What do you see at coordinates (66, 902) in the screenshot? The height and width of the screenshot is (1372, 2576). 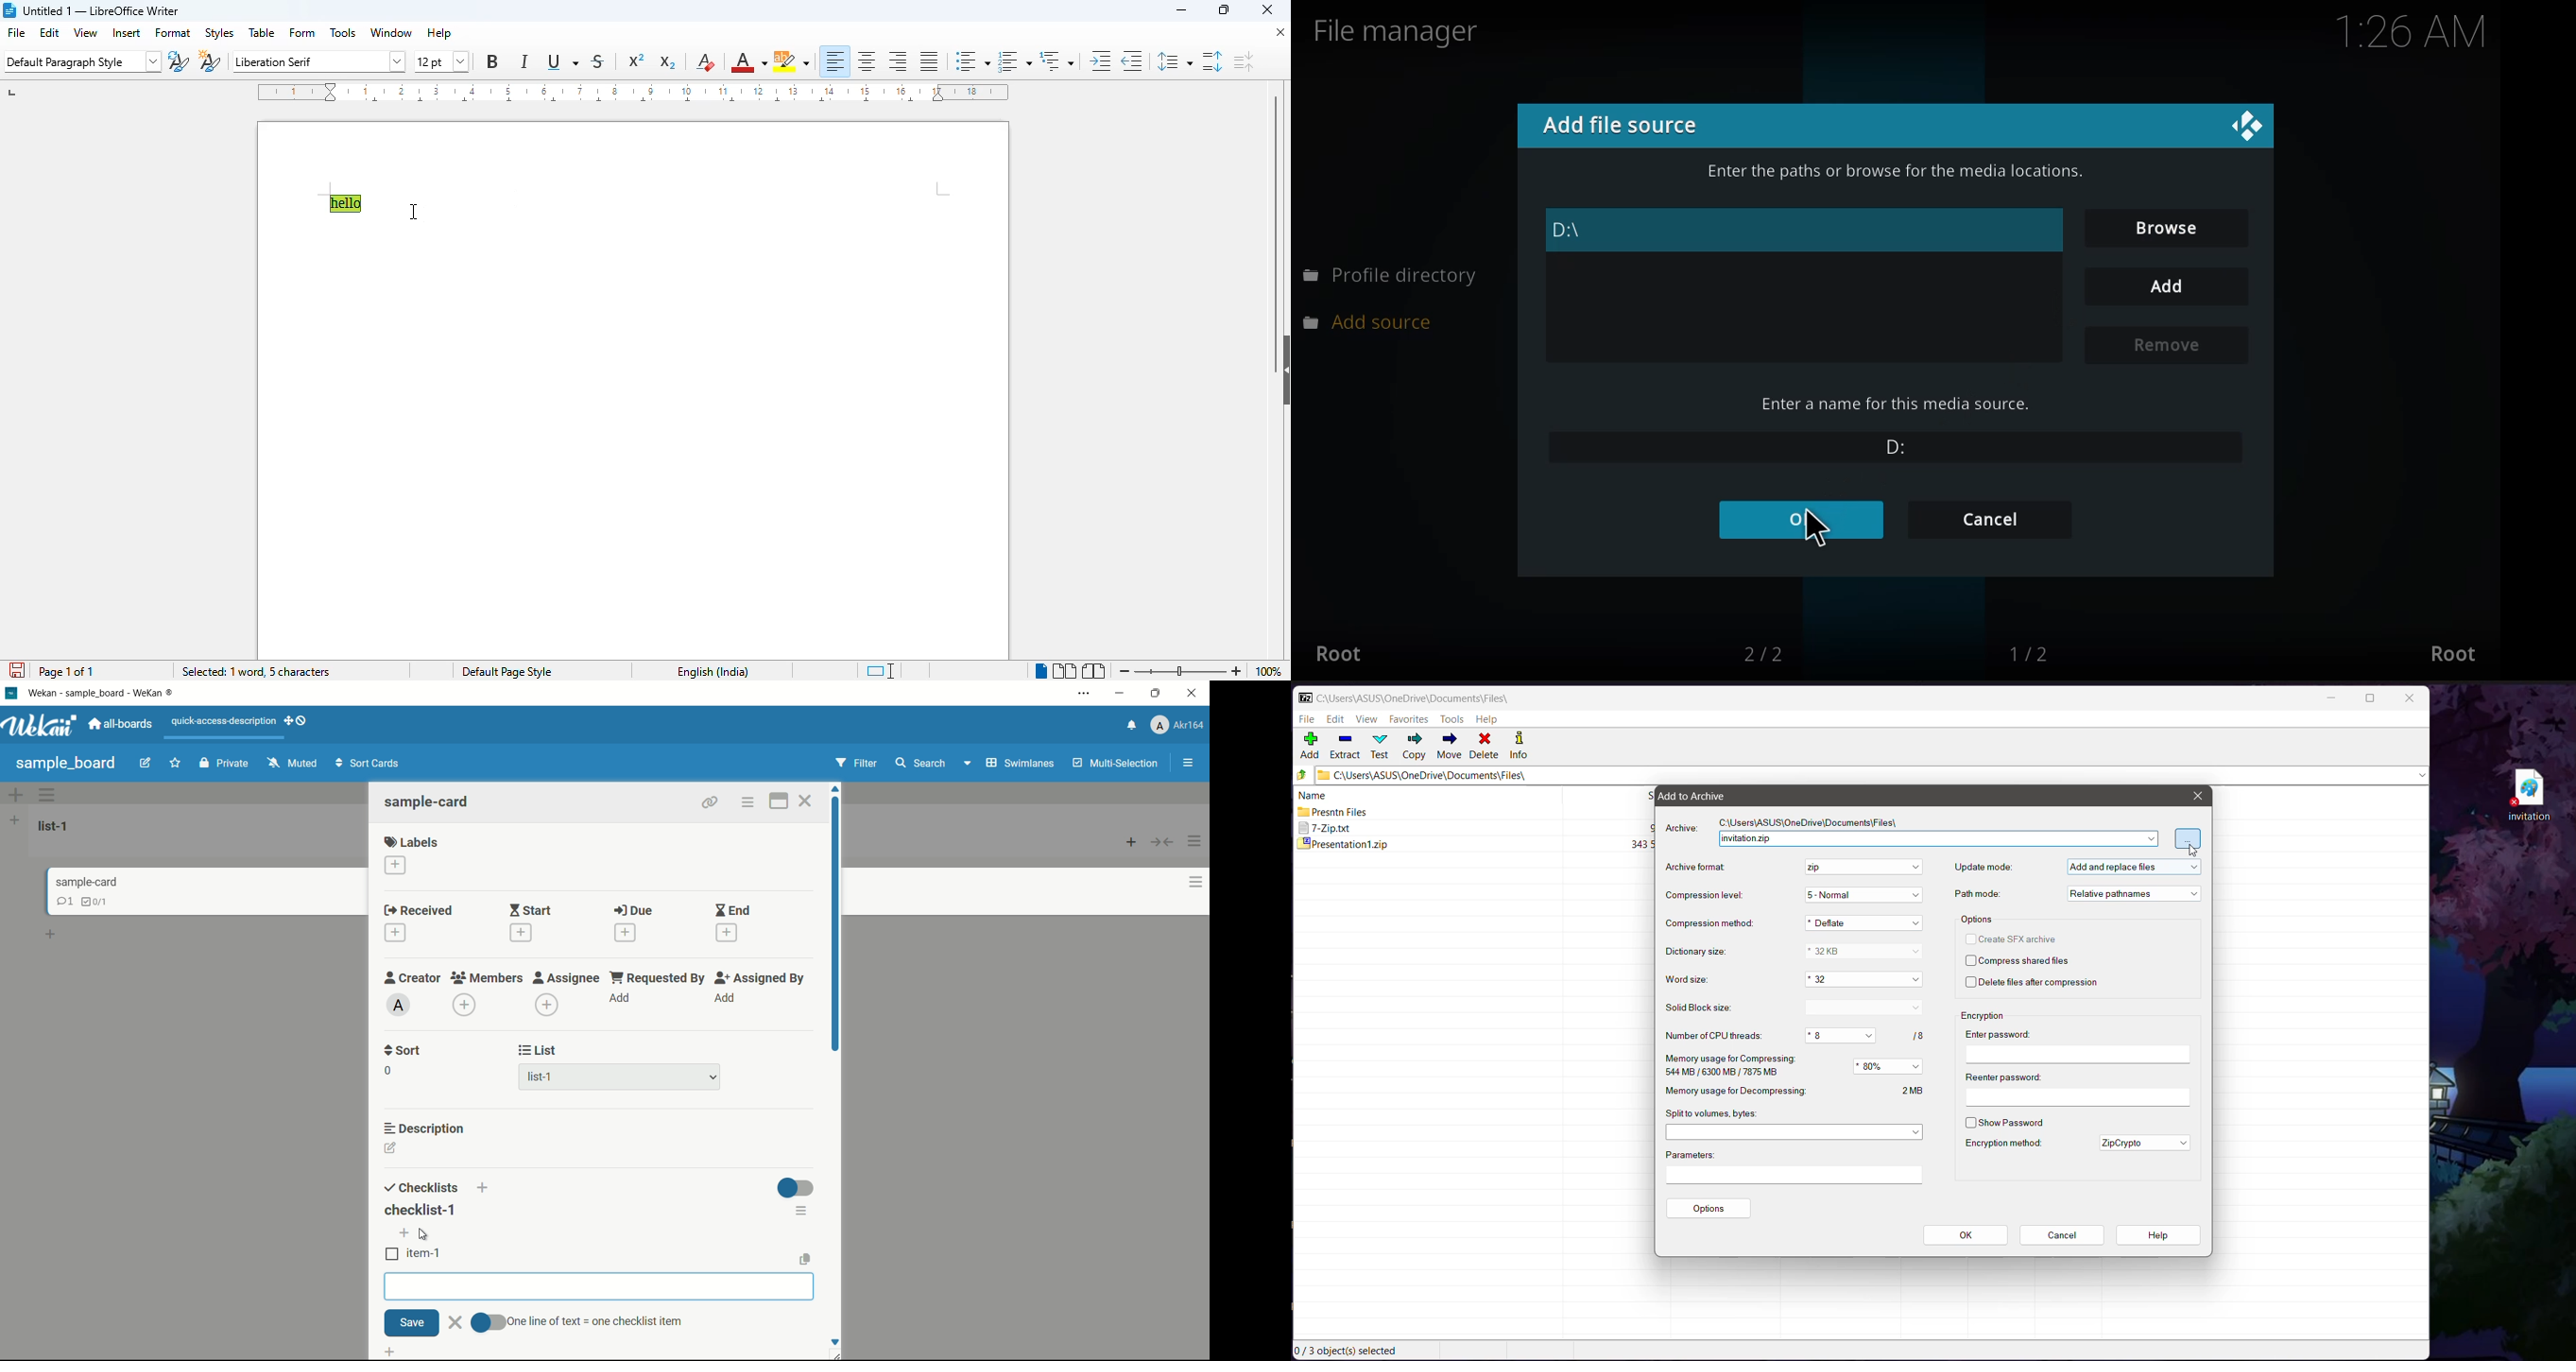 I see `comments` at bounding box center [66, 902].